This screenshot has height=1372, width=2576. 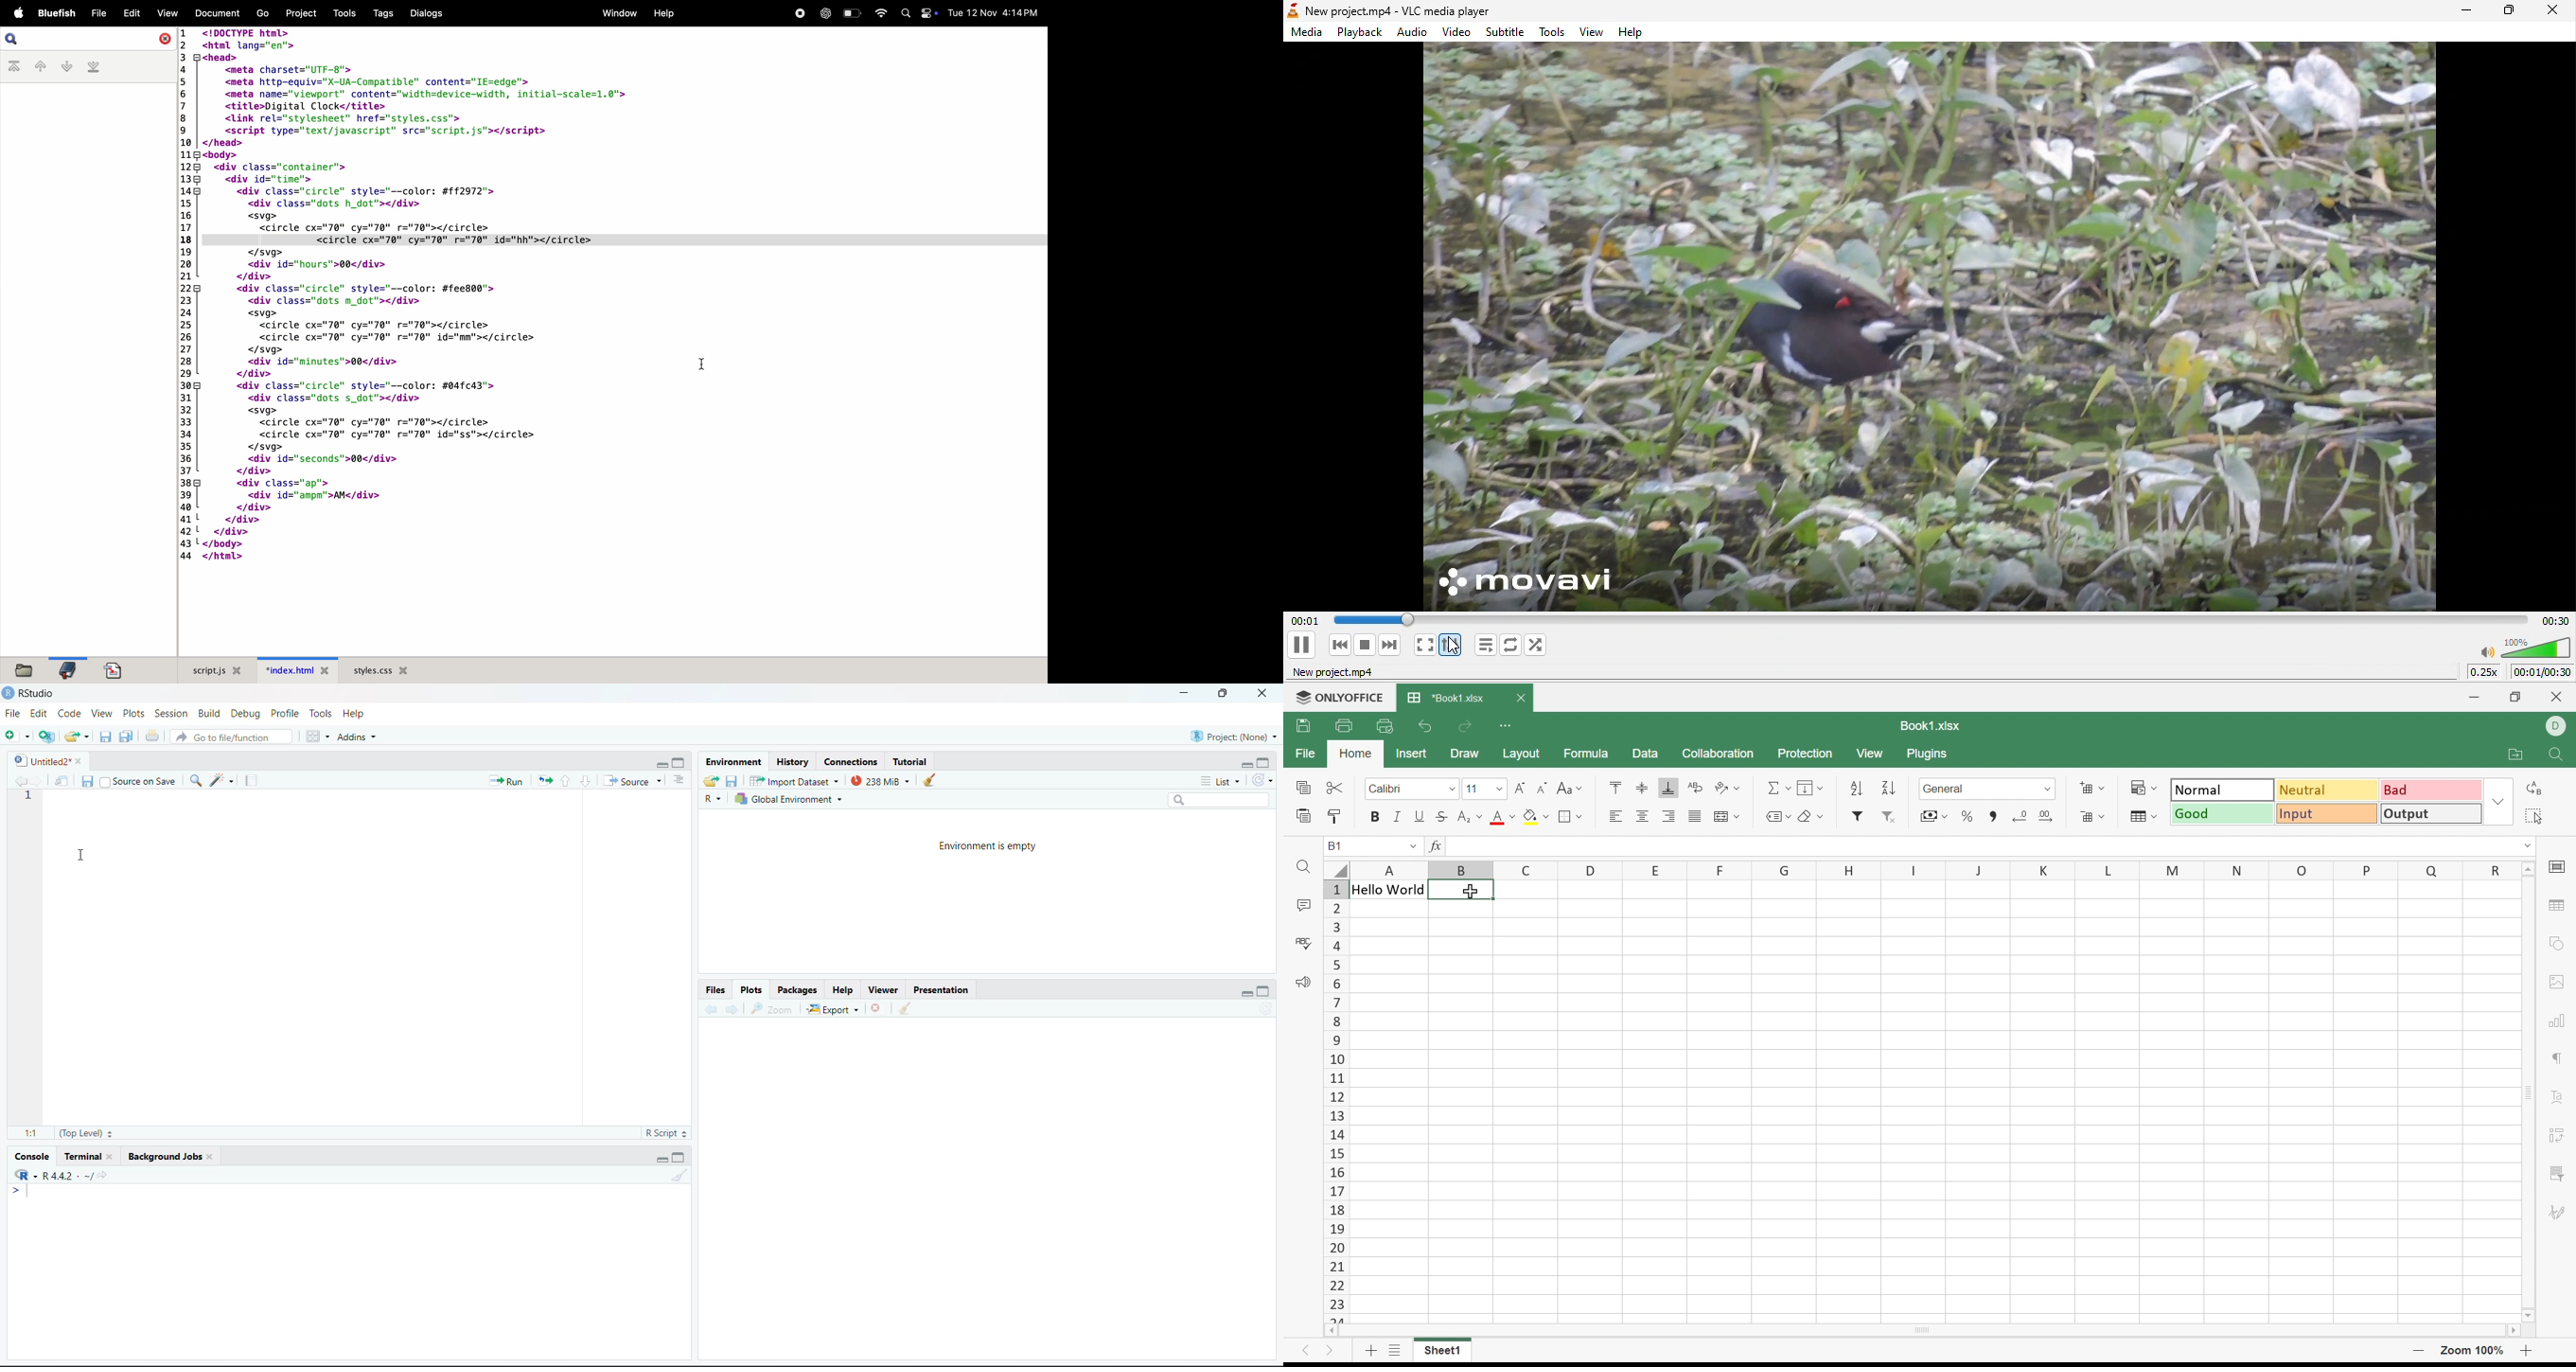 What do you see at coordinates (774, 1010) in the screenshot?
I see `Zoom` at bounding box center [774, 1010].